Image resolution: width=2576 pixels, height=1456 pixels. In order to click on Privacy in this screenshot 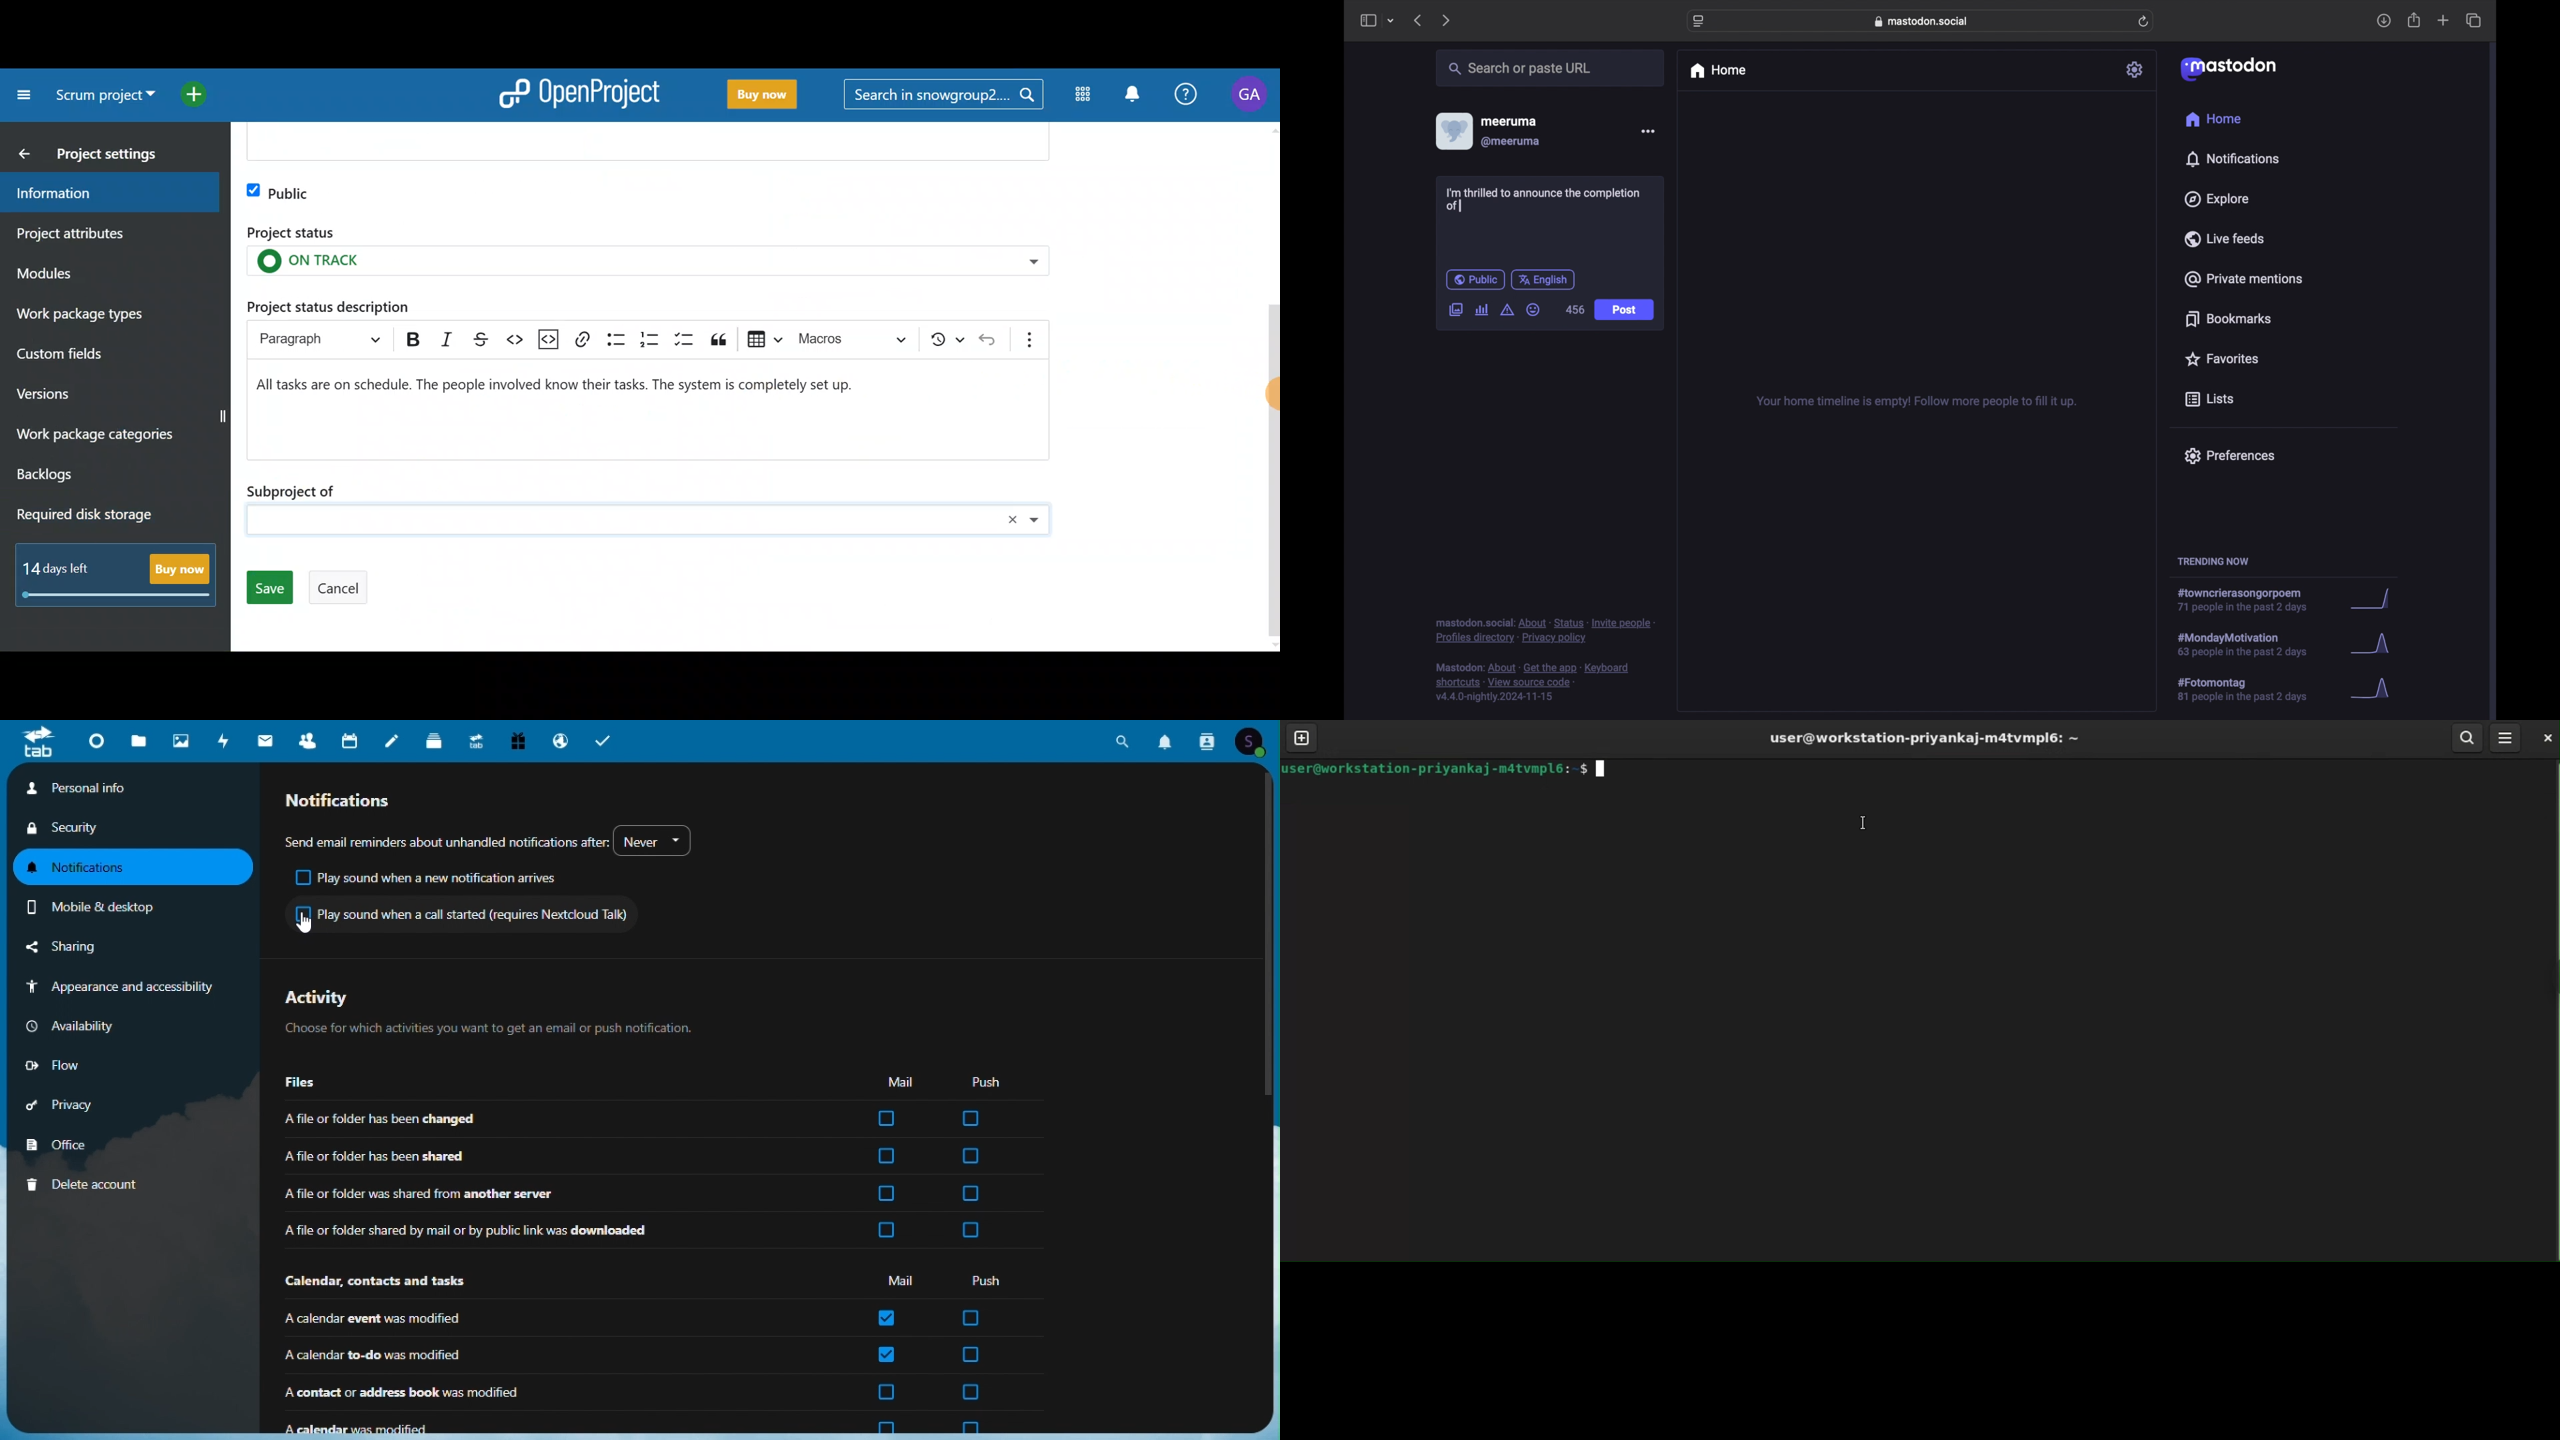, I will do `click(70, 1101)`.